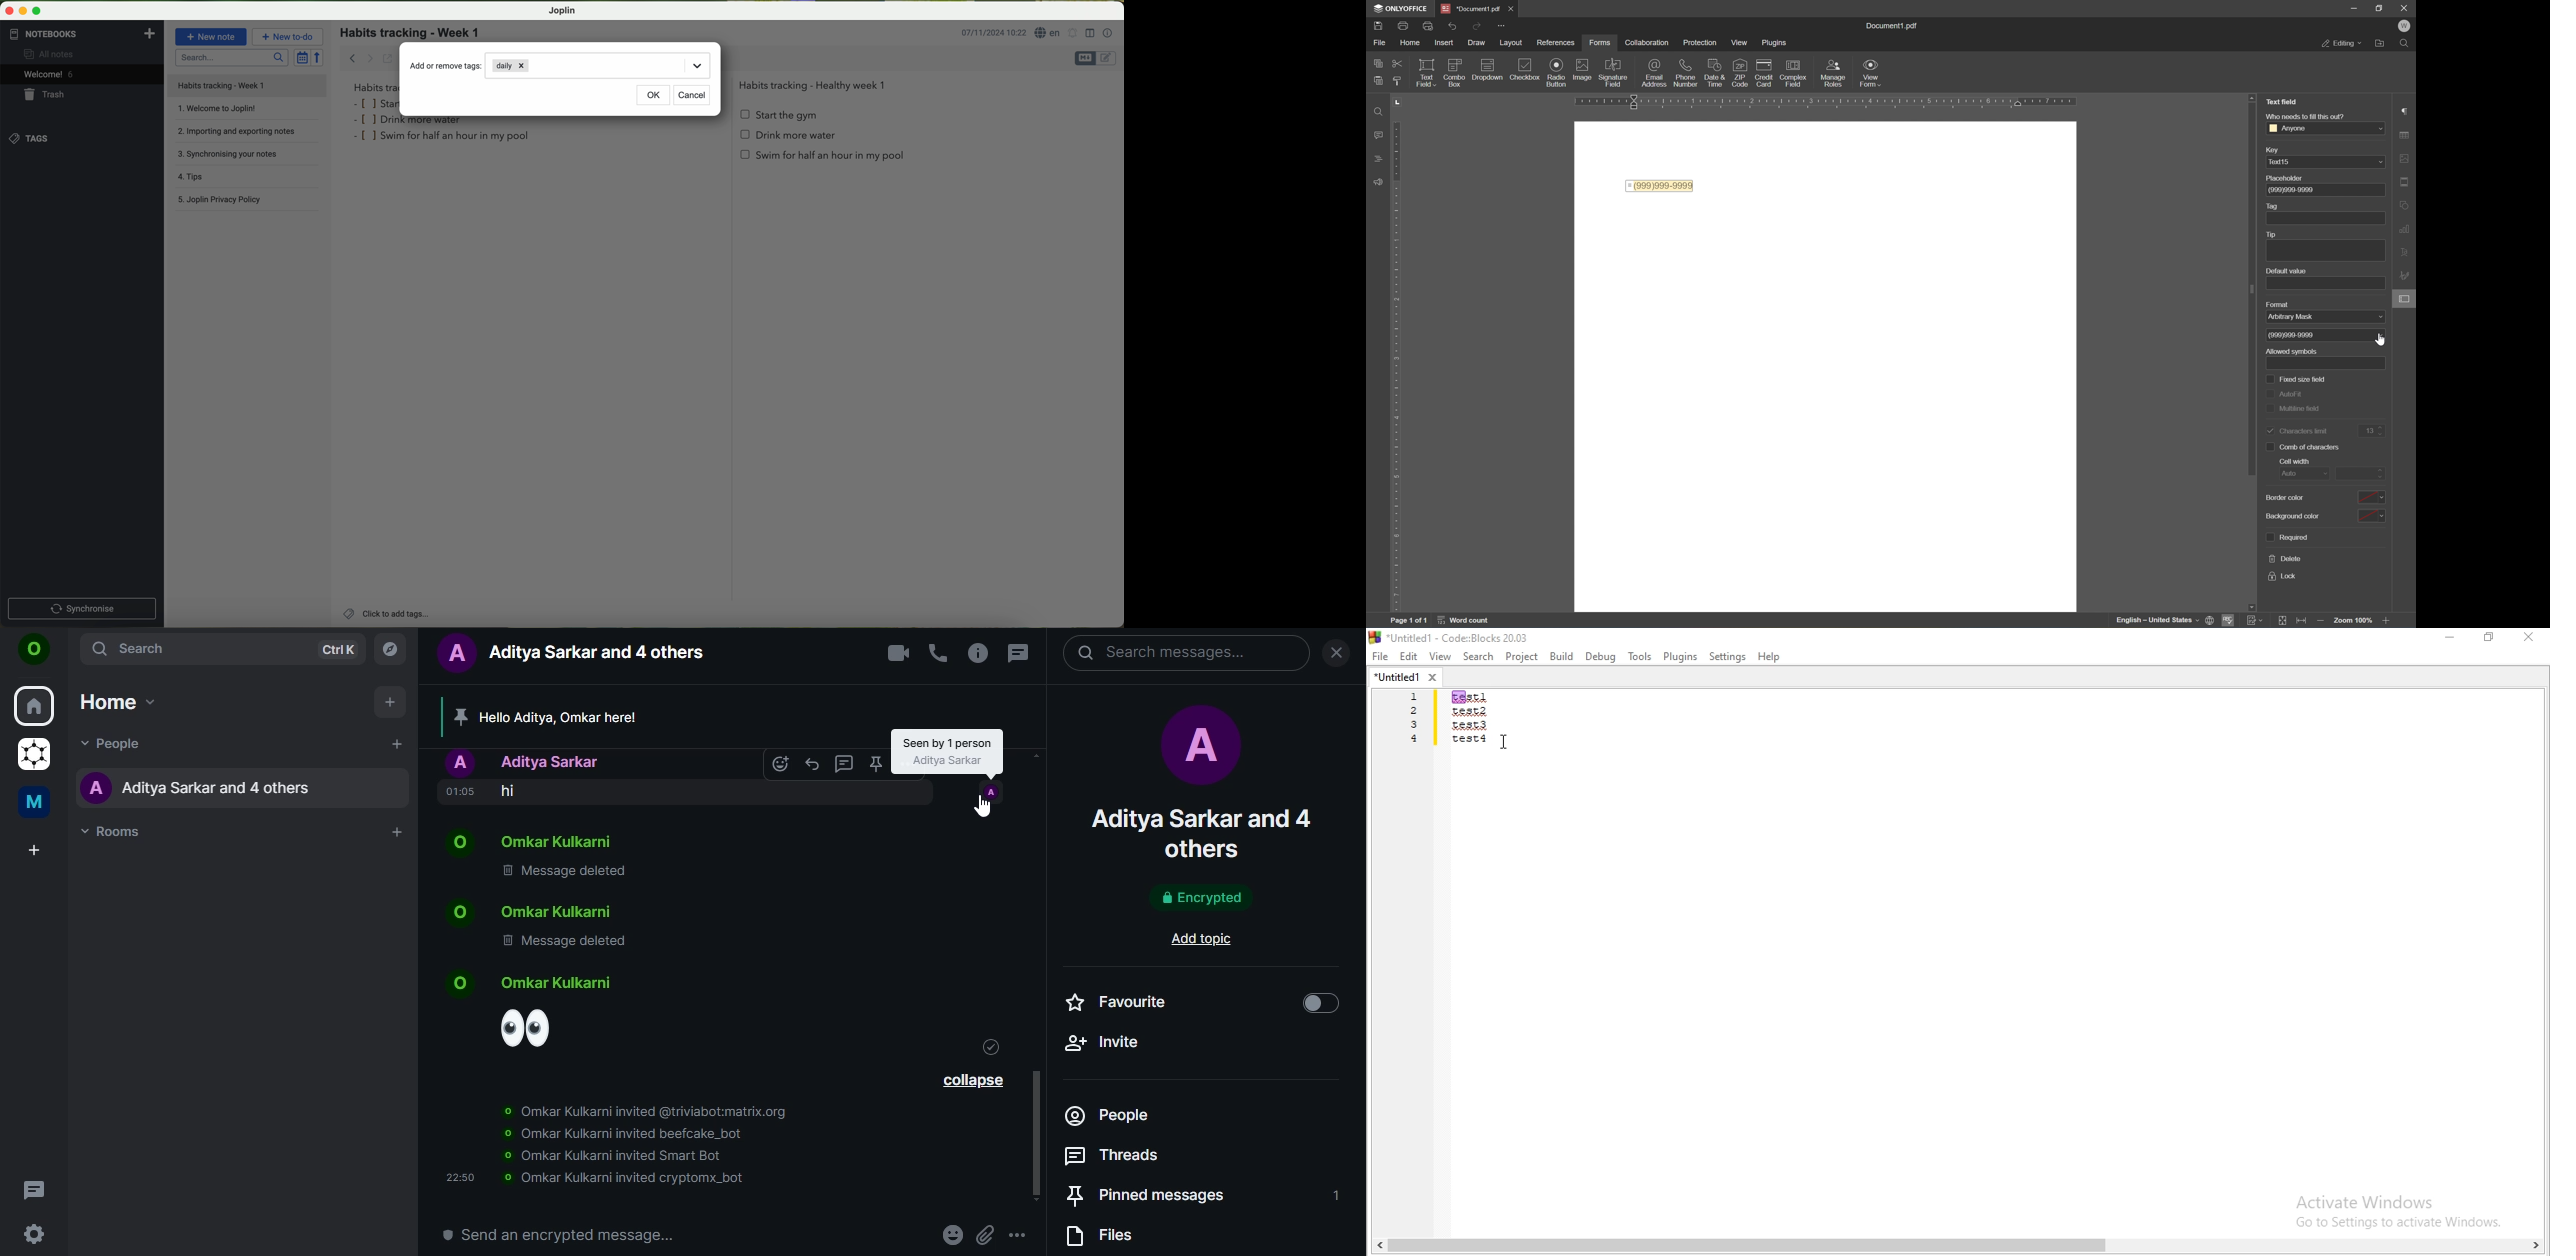 The image size is (2576, 1260). Describe the element at coordinates (789, 138) in the screenshot. I see `Drink more water` at that location.